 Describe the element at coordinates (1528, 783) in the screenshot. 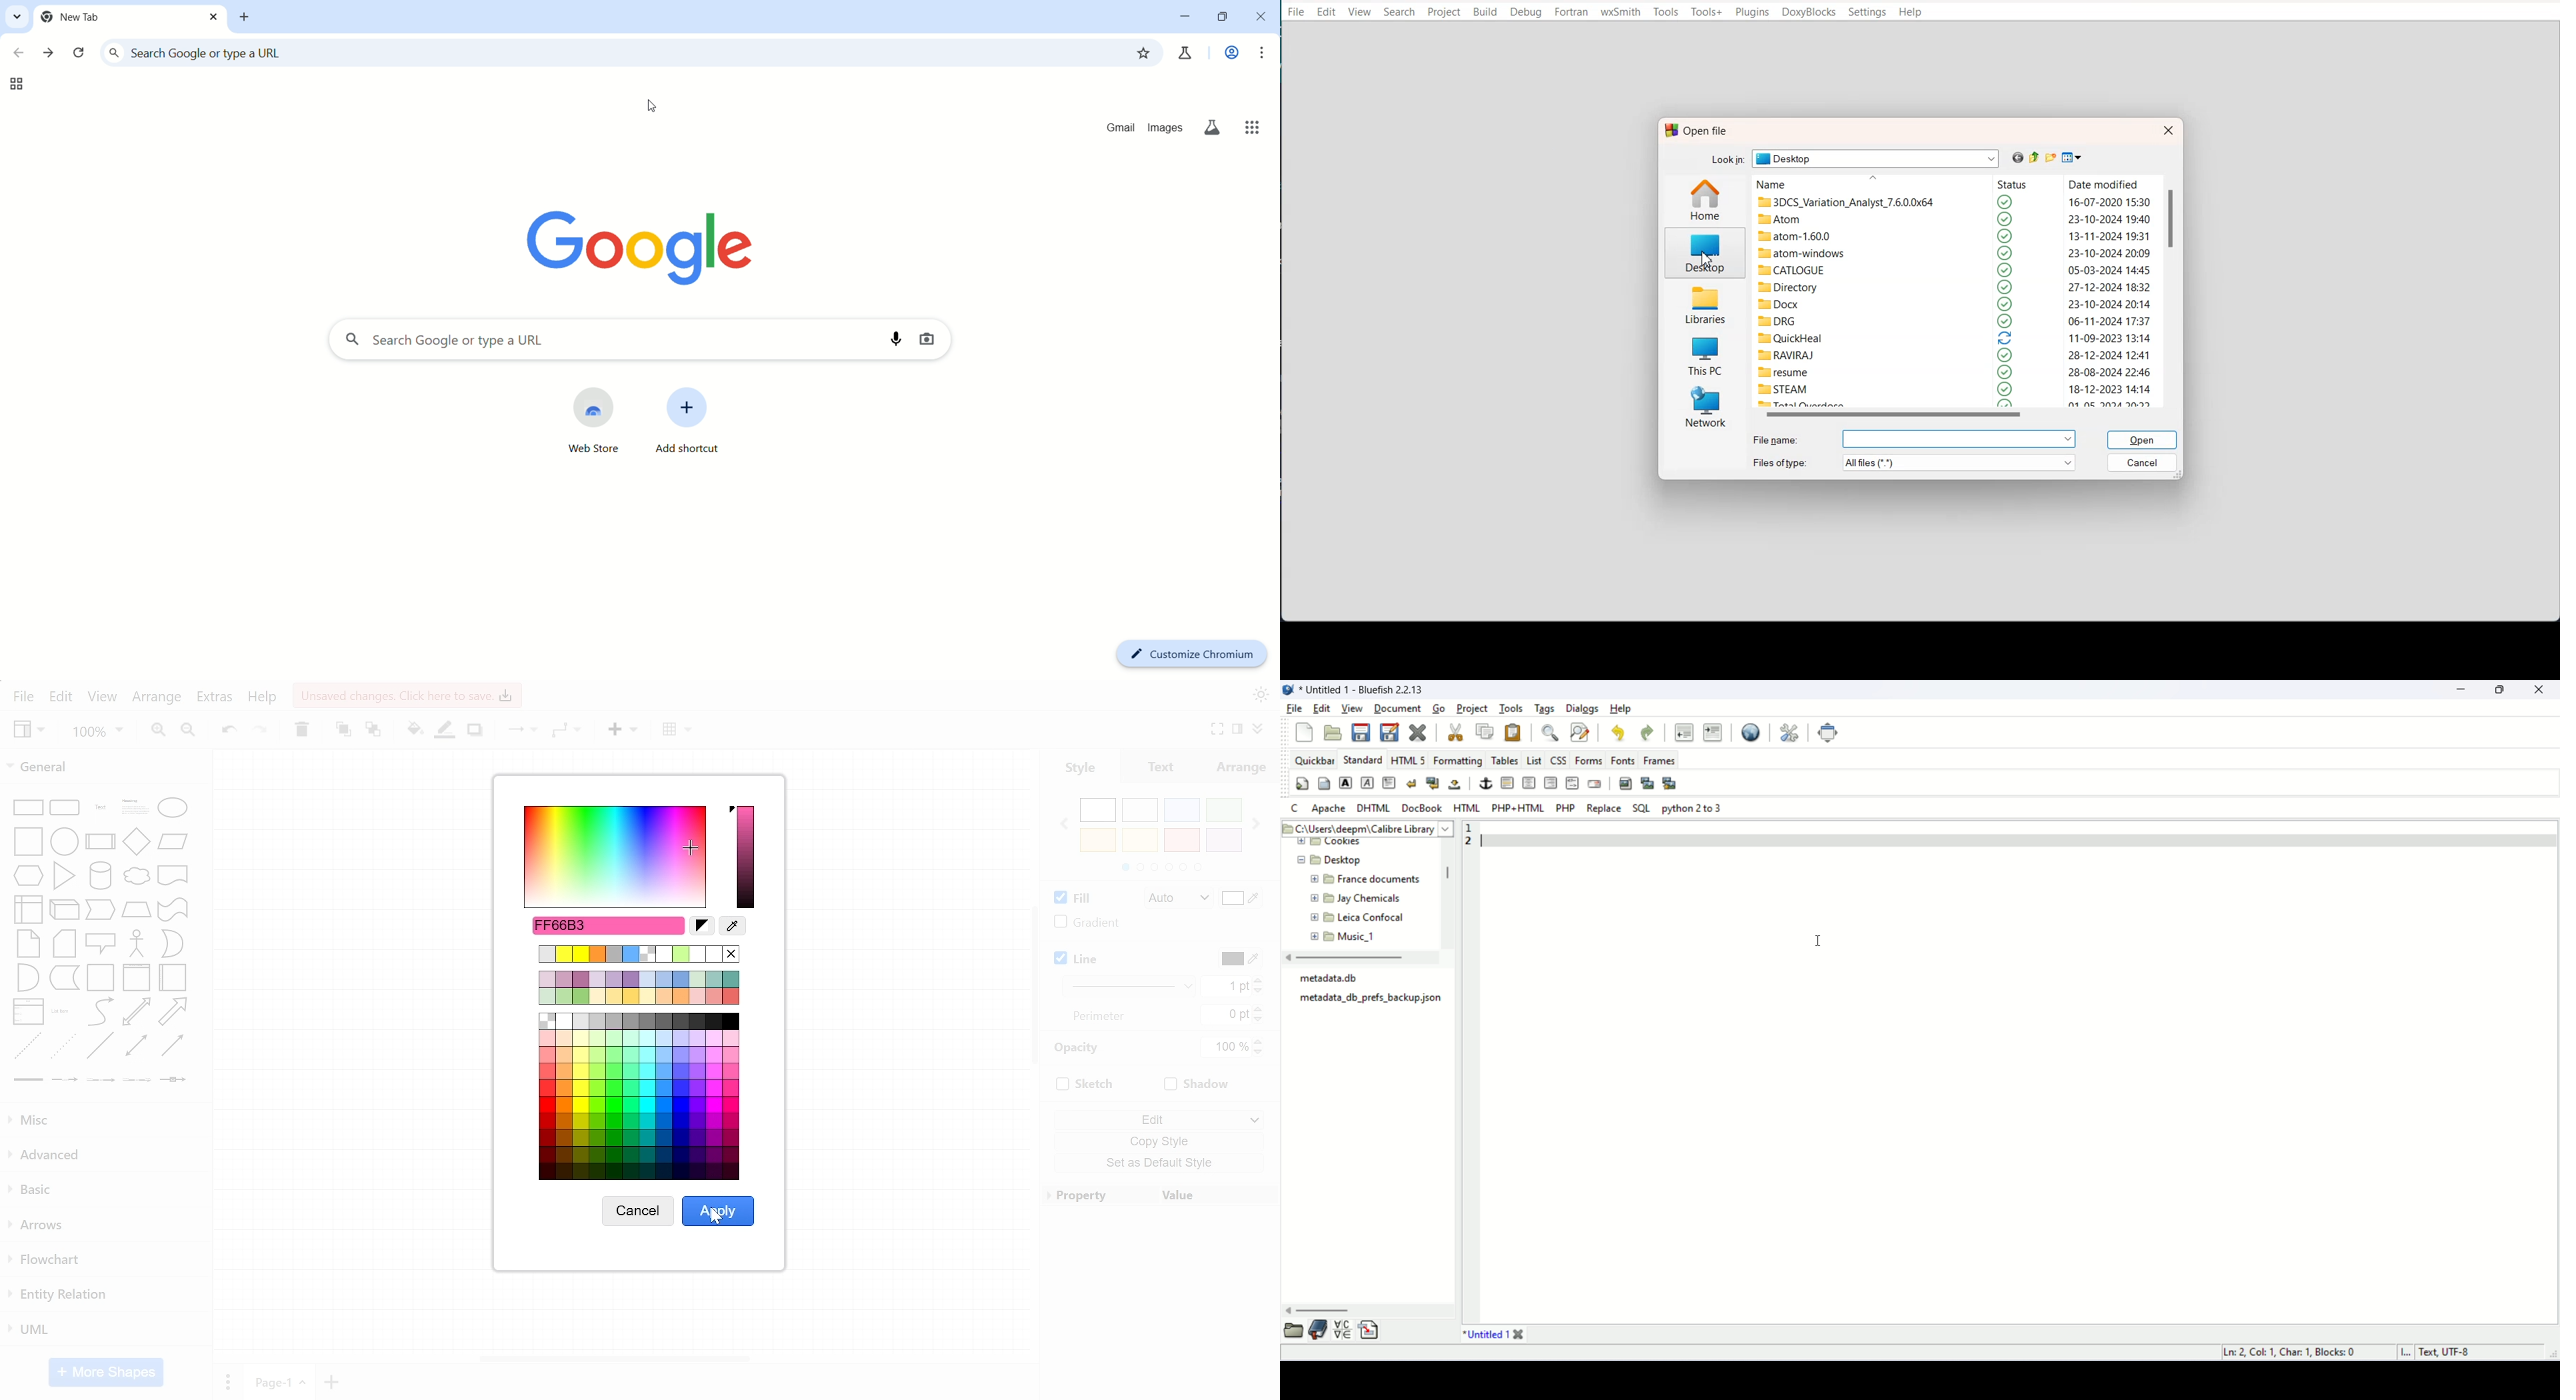

I see `center` at that location.